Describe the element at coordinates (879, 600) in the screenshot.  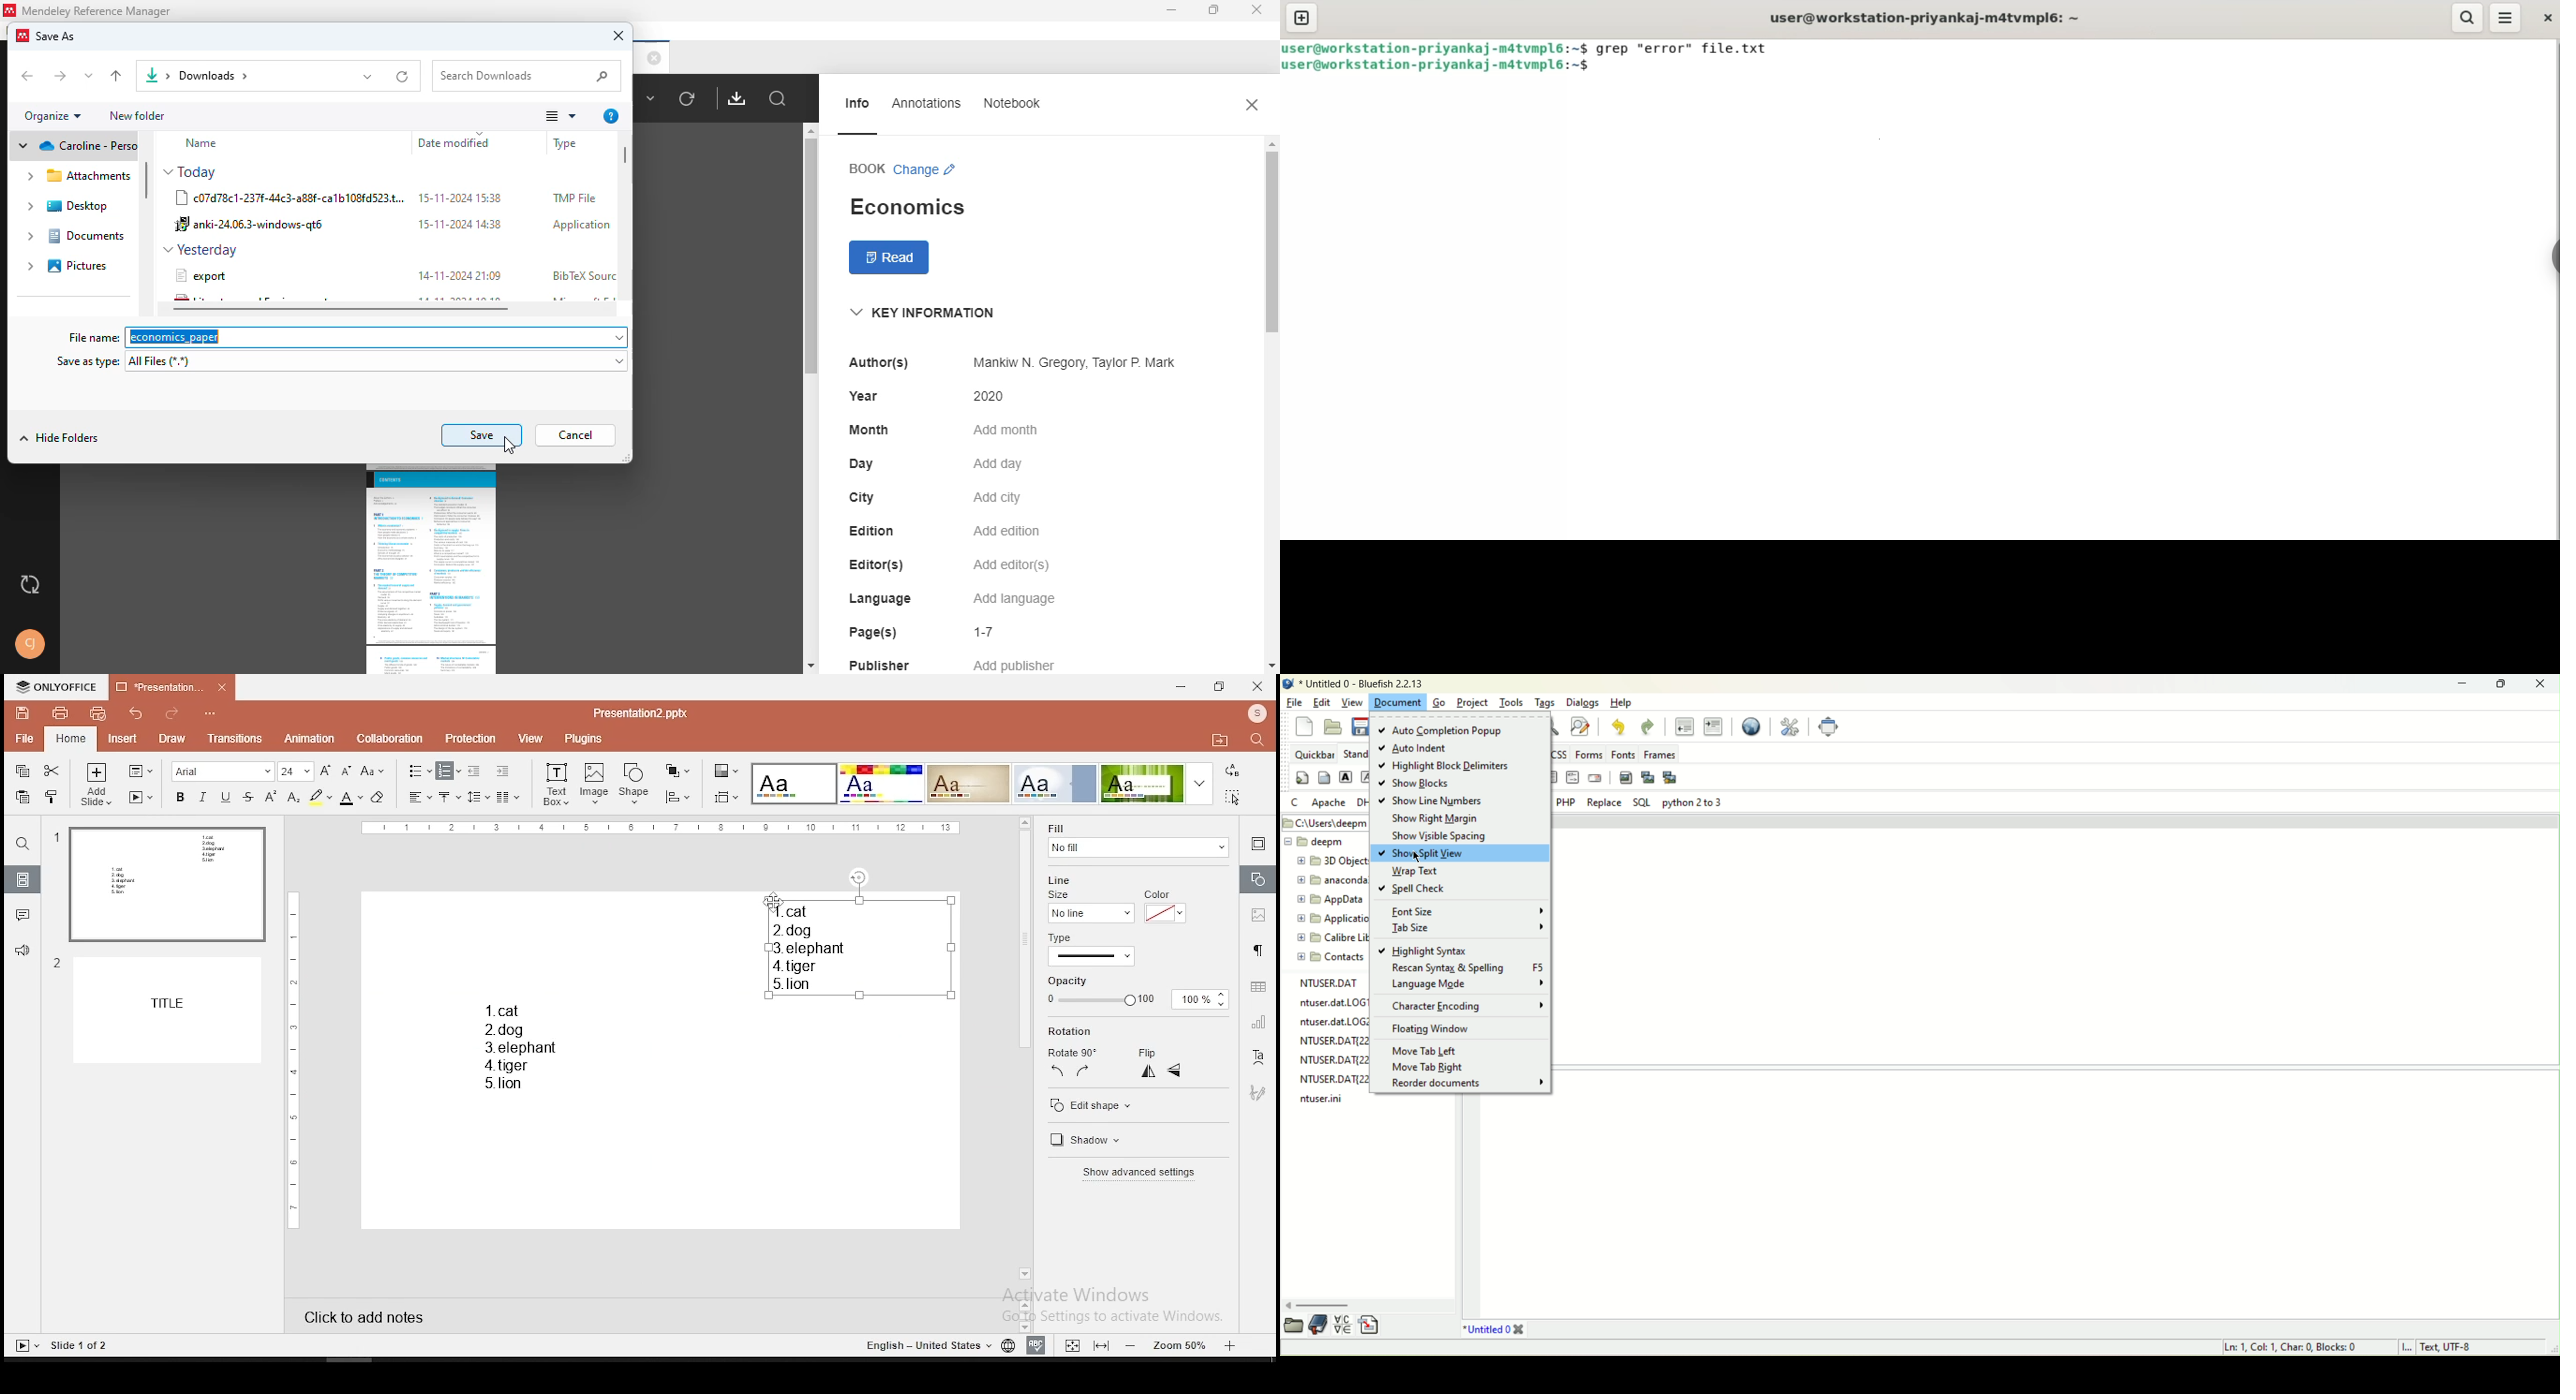
I see `language` at that location.